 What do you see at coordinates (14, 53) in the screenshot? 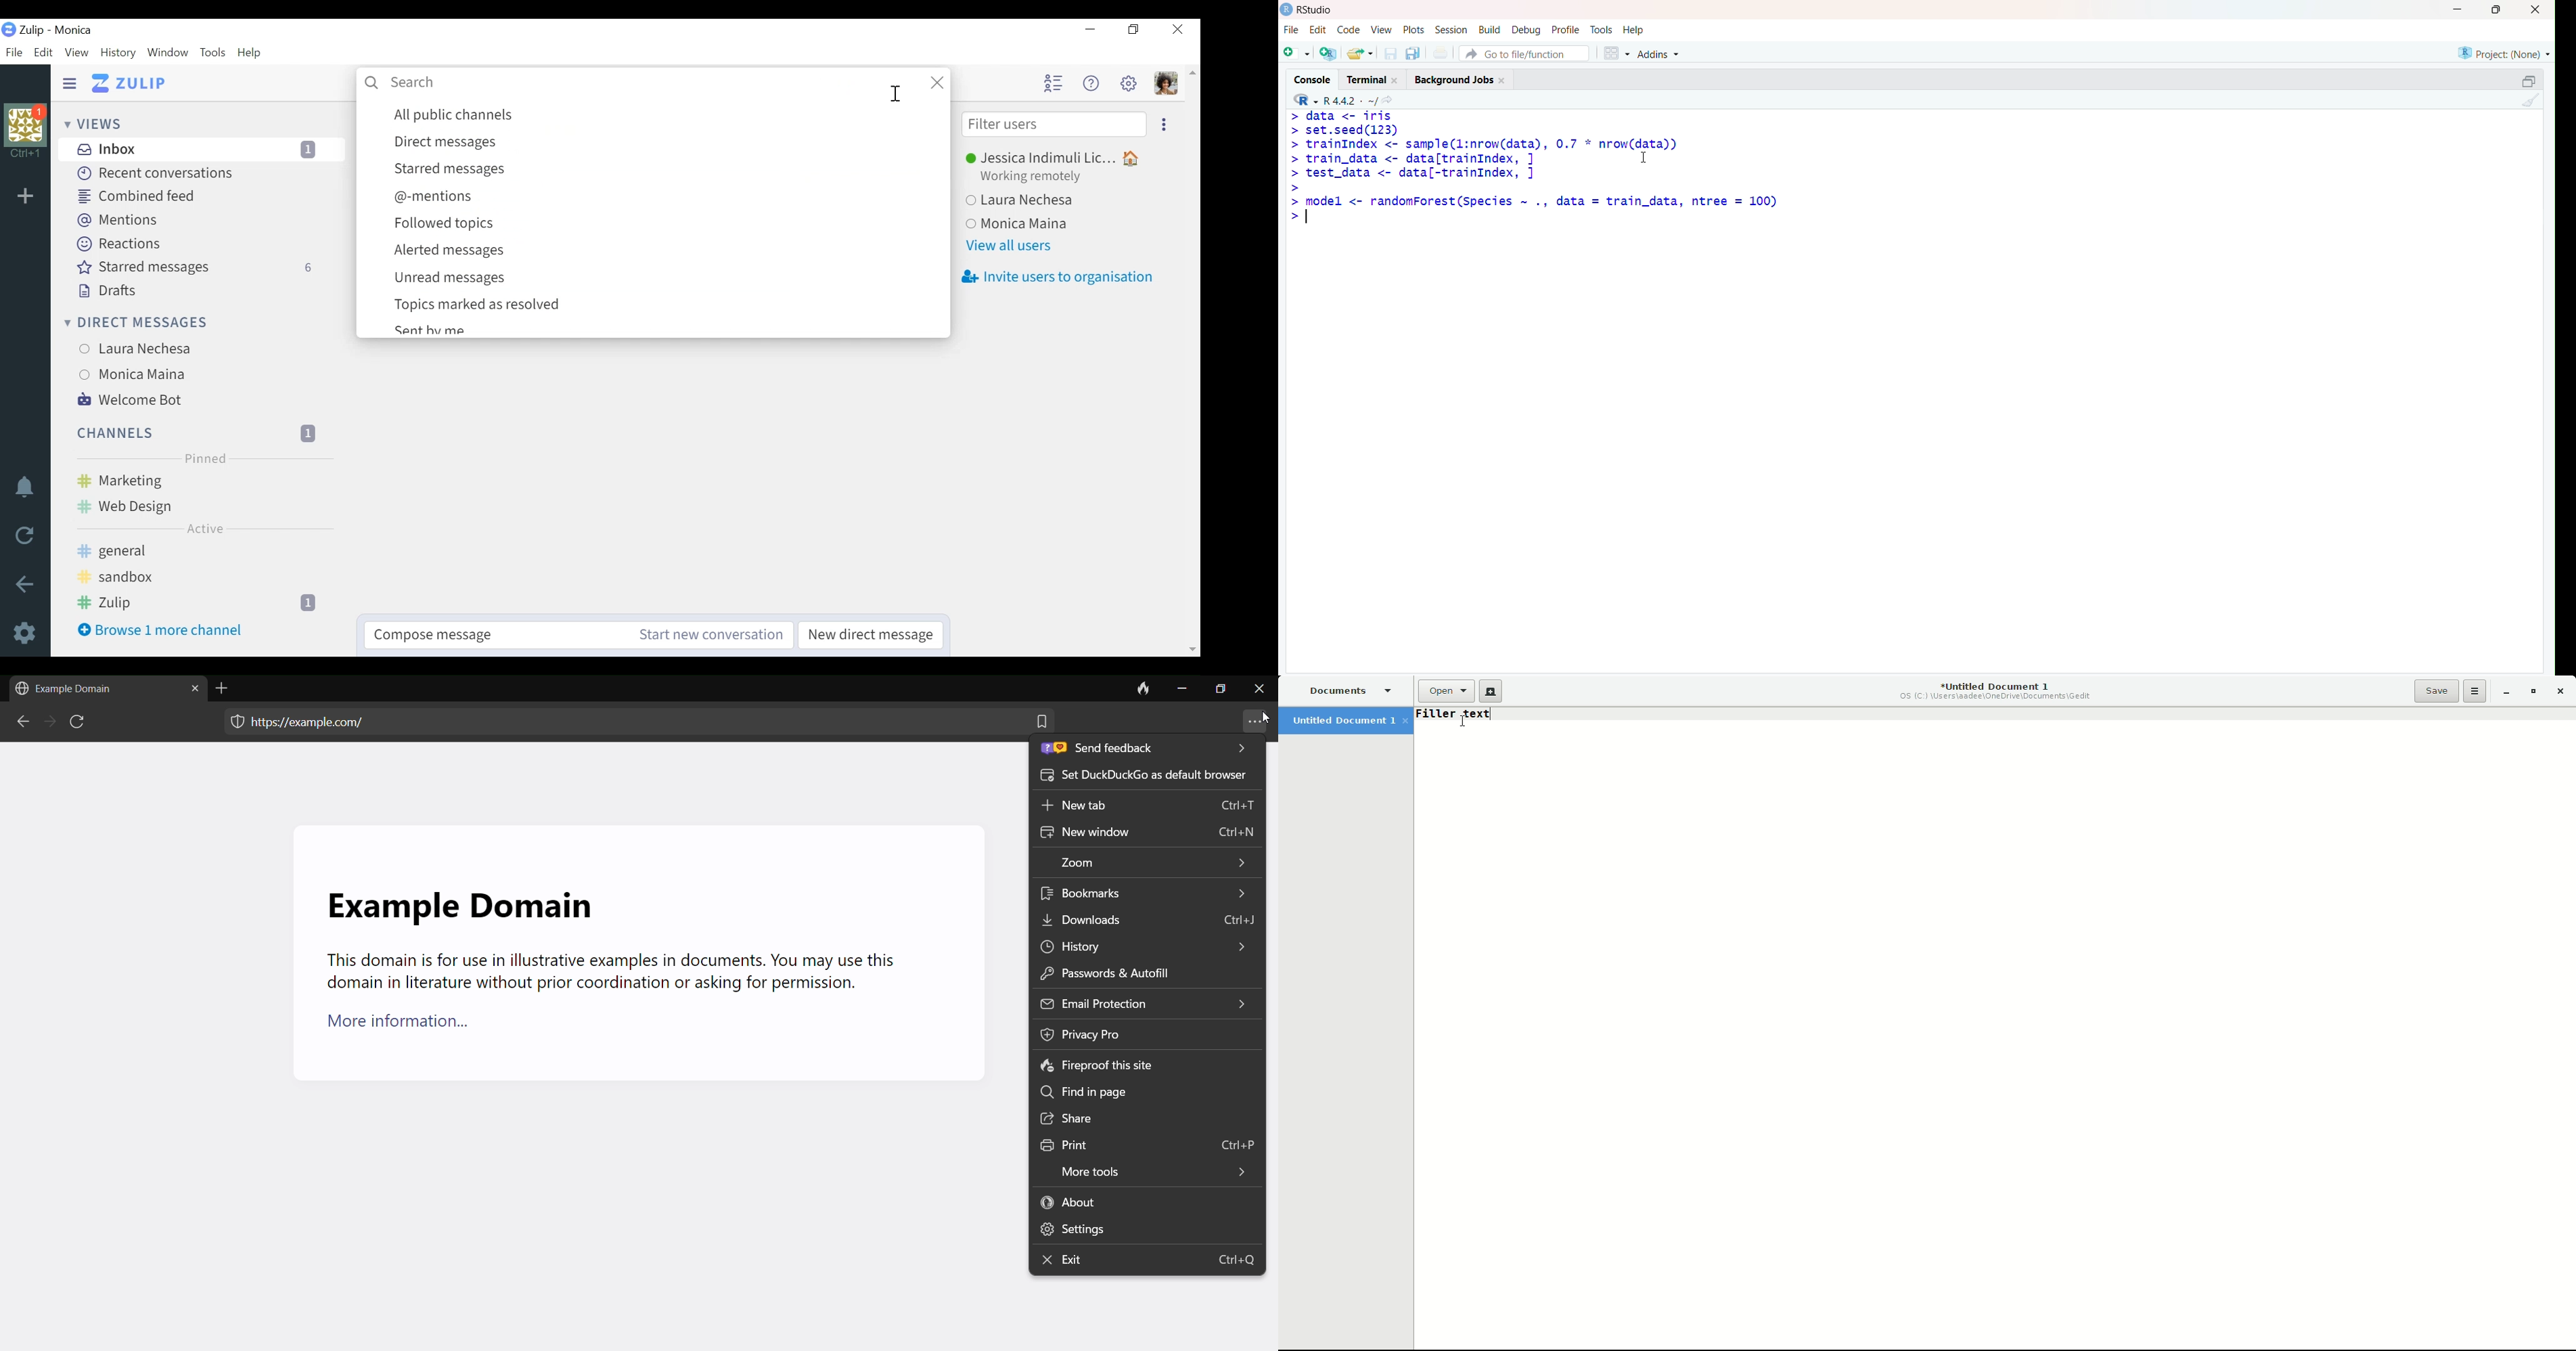
I see `File` at bounding box center [14, 53].